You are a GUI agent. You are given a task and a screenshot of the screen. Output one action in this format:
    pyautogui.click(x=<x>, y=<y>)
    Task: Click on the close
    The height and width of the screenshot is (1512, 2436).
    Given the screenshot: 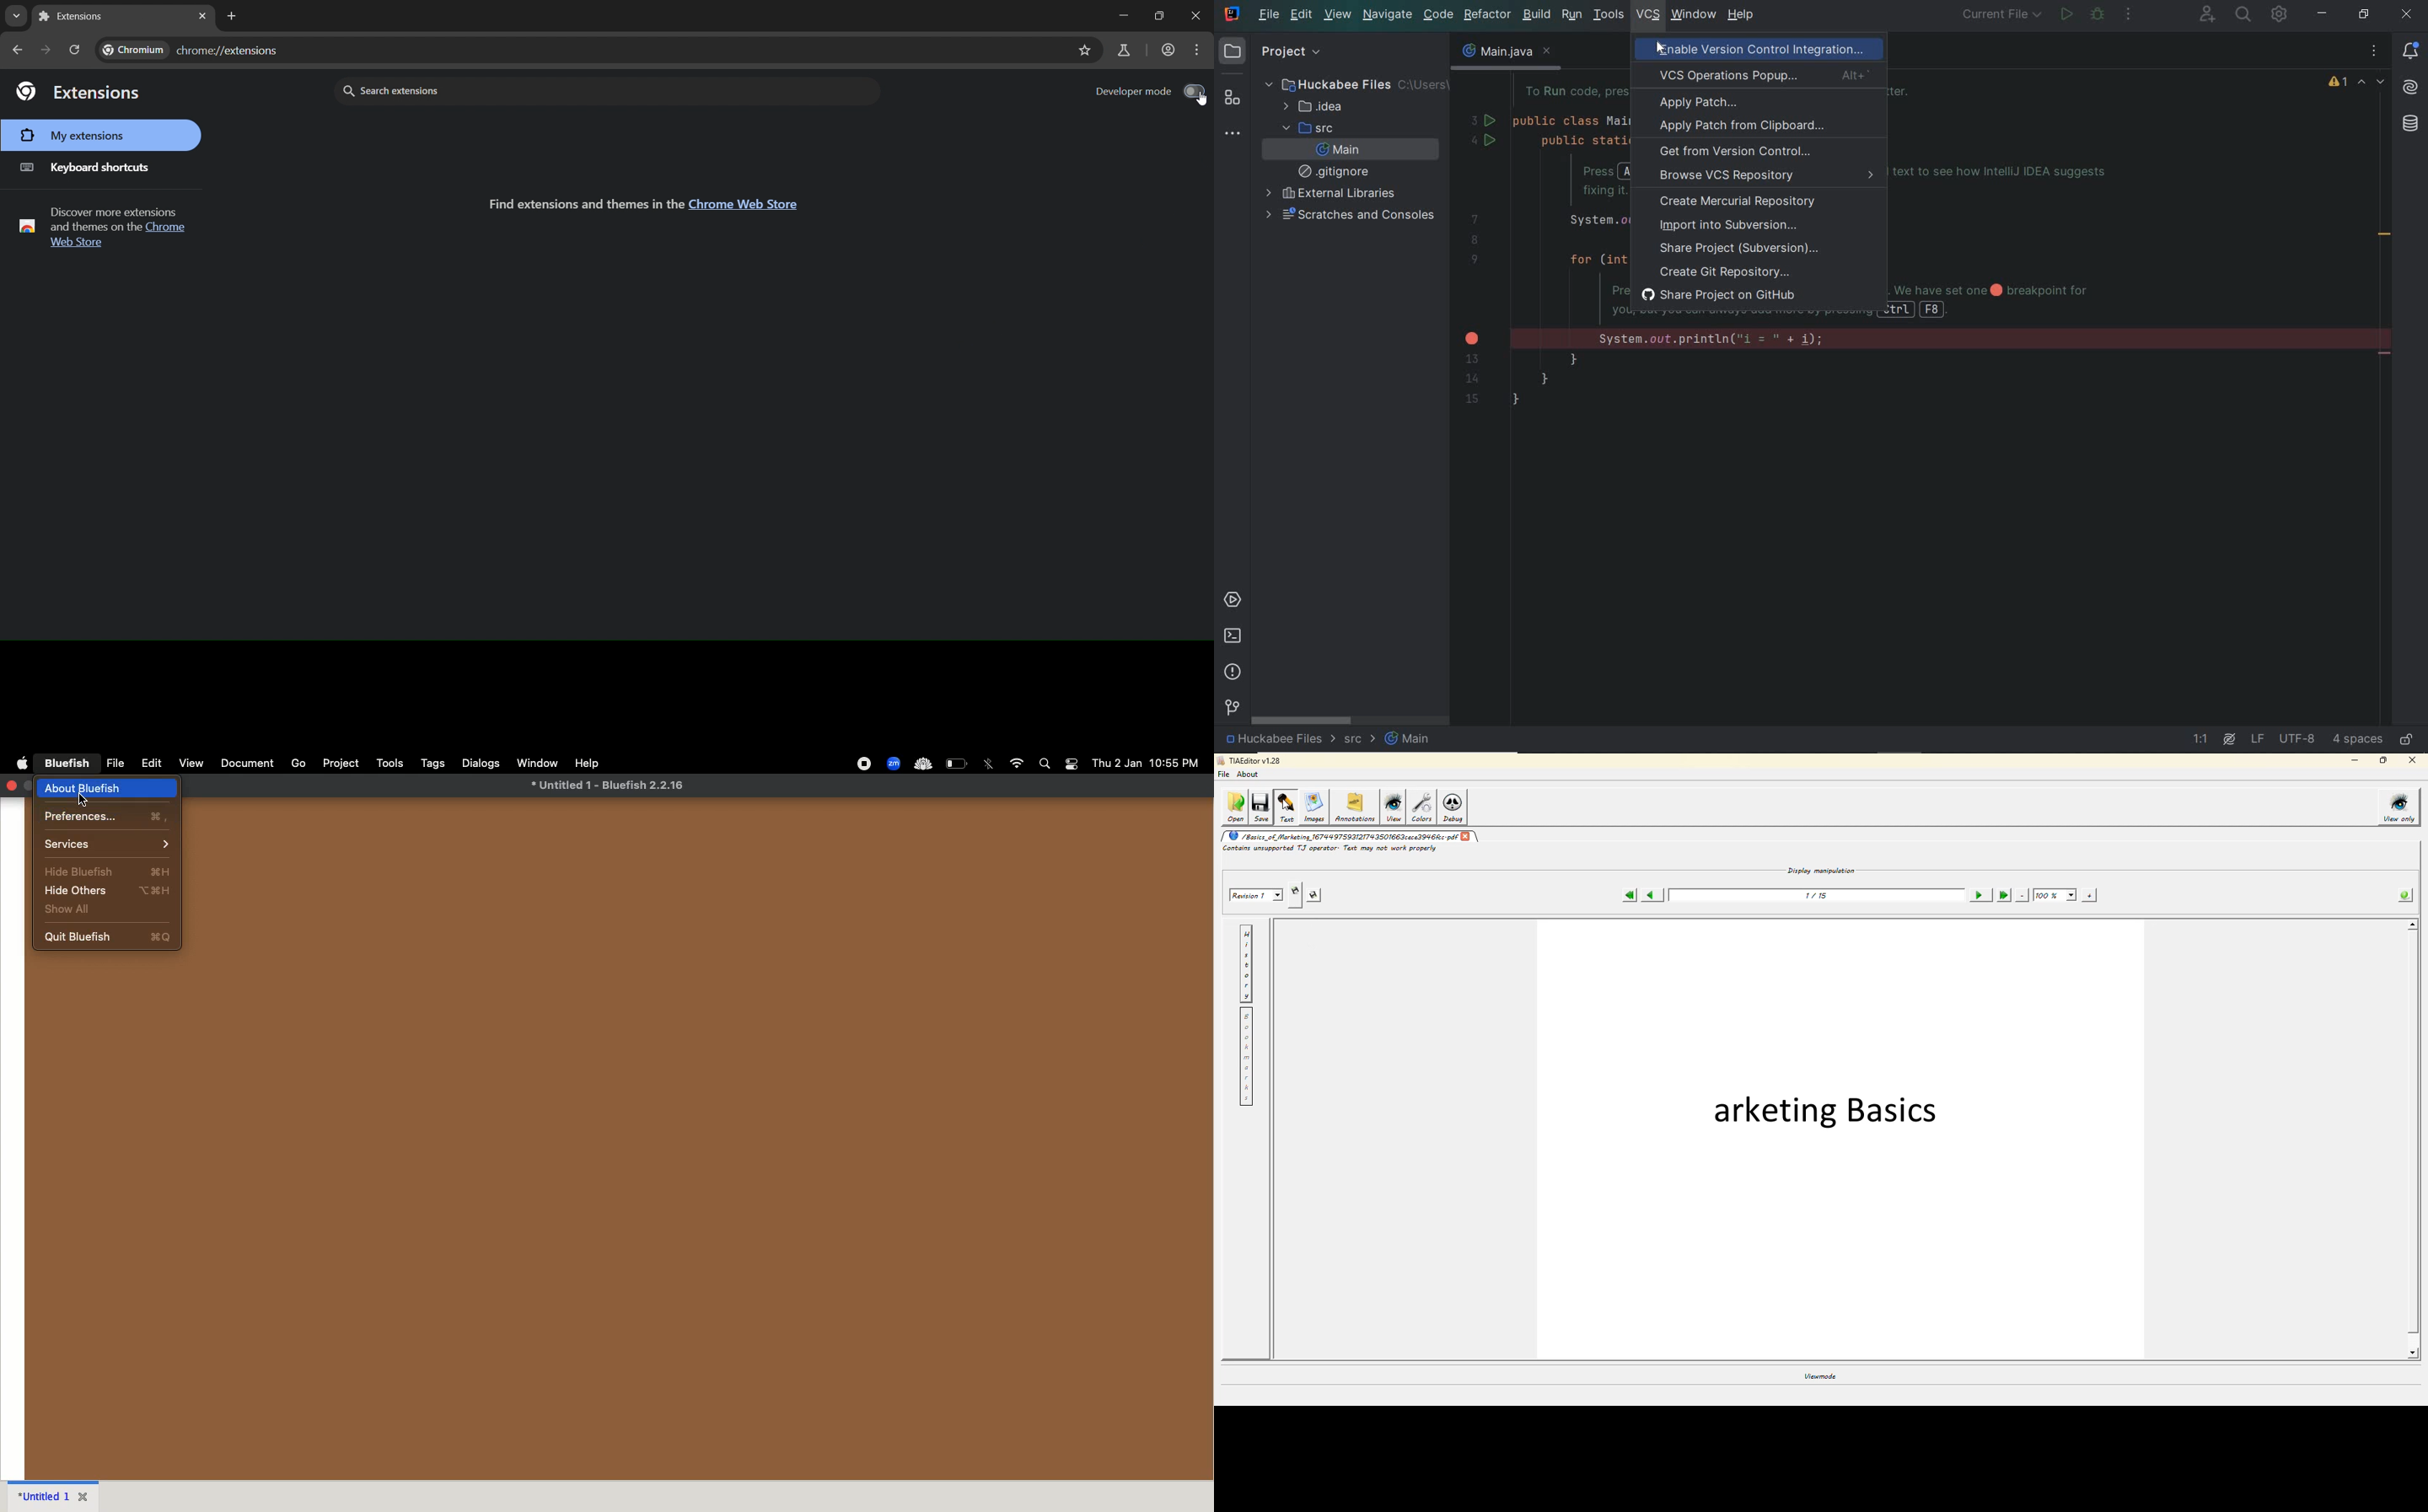 What is the action you would take?
    pyautogui.click(x=1191, y=16)
    